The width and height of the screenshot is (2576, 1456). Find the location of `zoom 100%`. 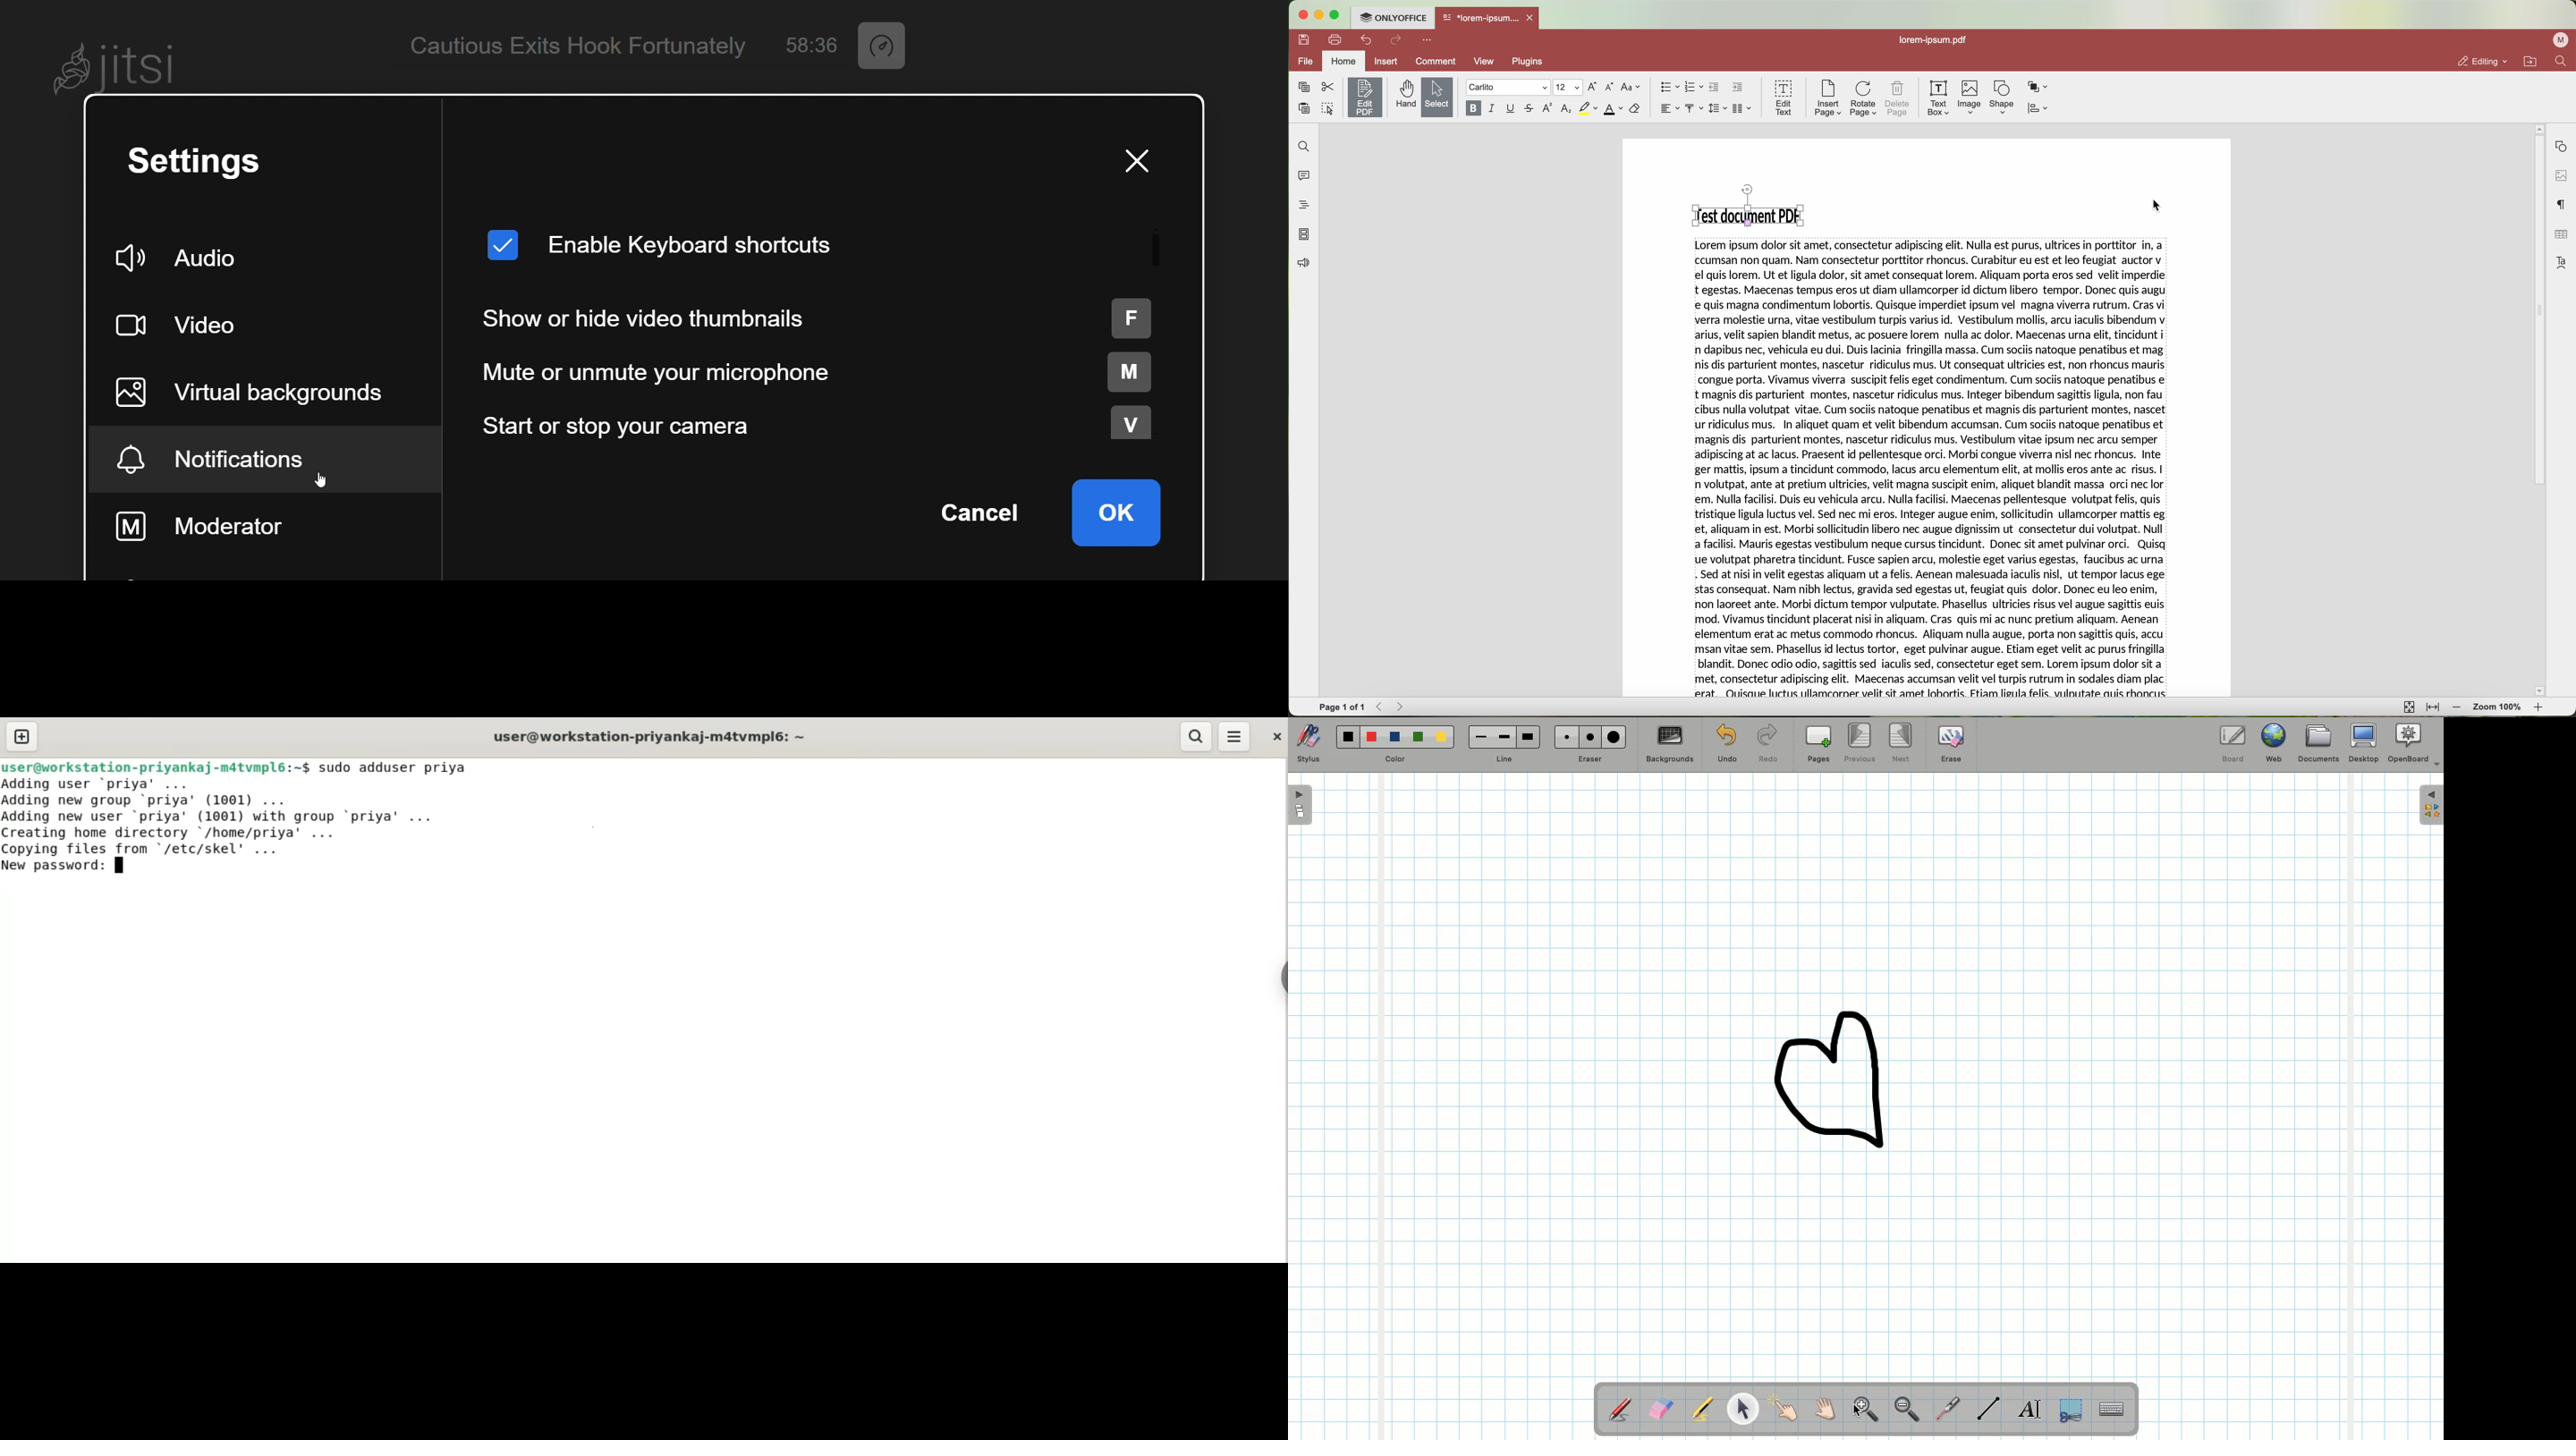

zoom 100% is located at coordinates (2498, 708).